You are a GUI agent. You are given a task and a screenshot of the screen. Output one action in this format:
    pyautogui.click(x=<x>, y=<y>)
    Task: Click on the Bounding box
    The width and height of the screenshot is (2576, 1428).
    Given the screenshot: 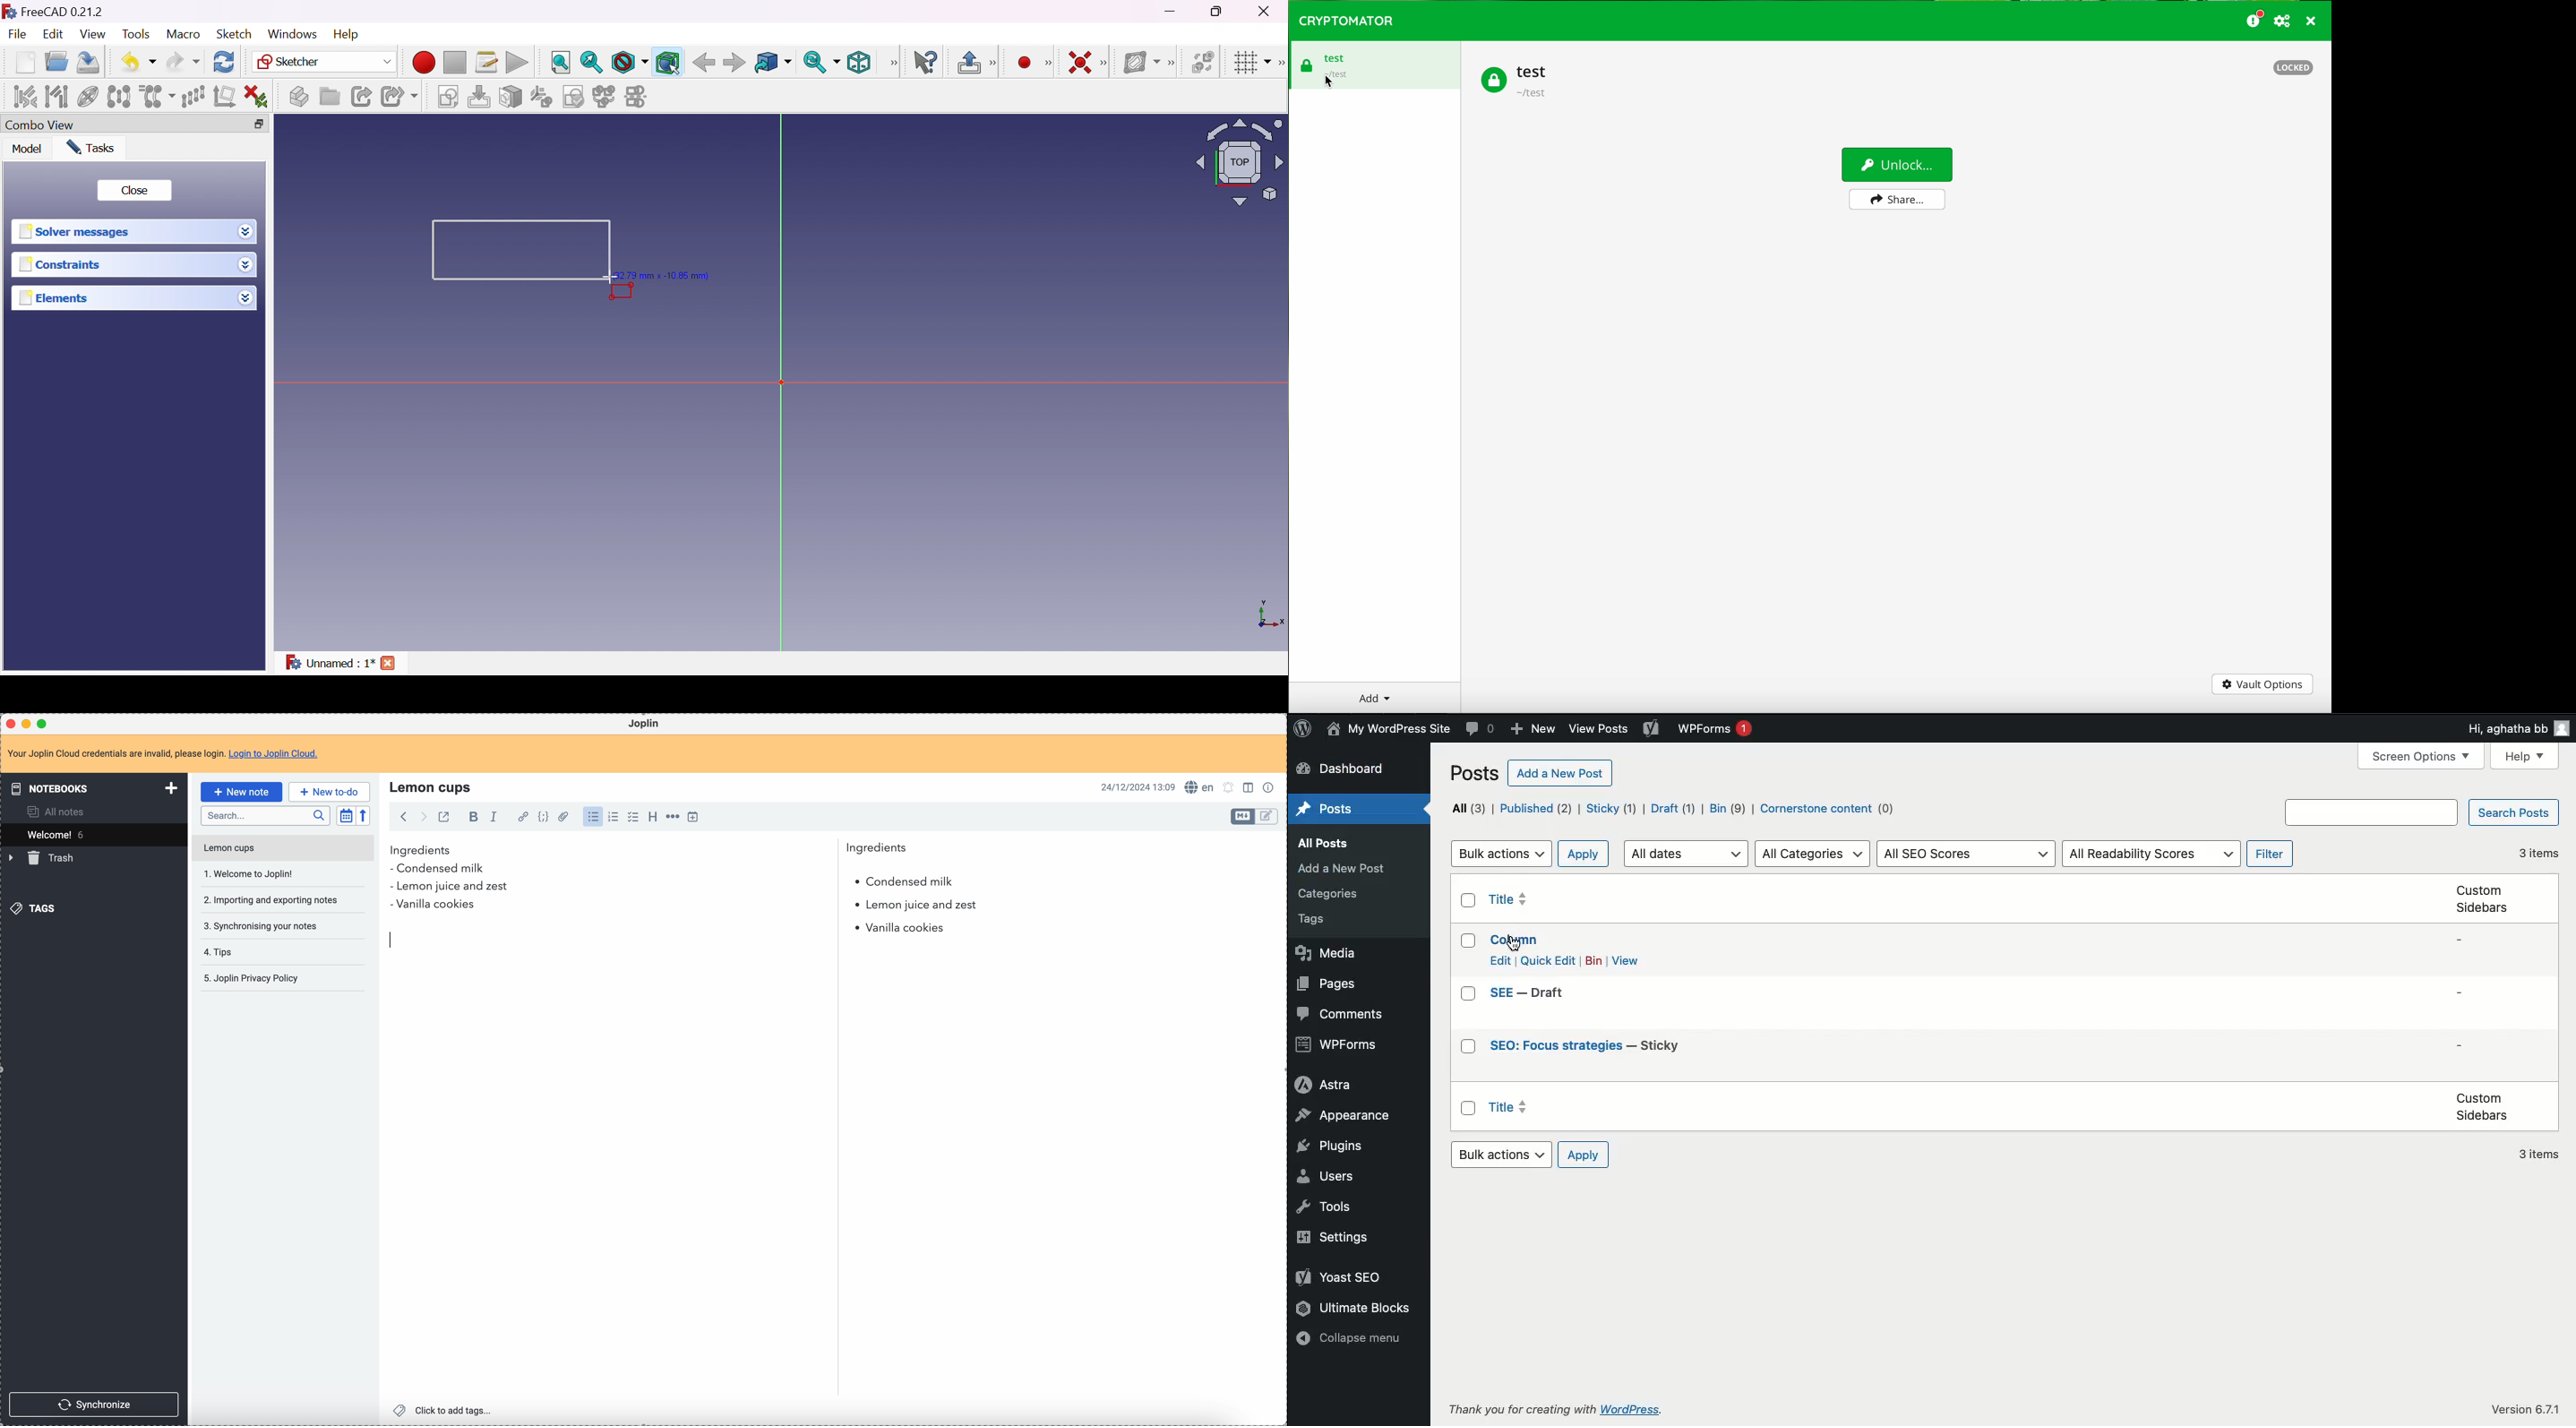 What is the action you would take?
    pyautogui.click(x=668, y=63)
    